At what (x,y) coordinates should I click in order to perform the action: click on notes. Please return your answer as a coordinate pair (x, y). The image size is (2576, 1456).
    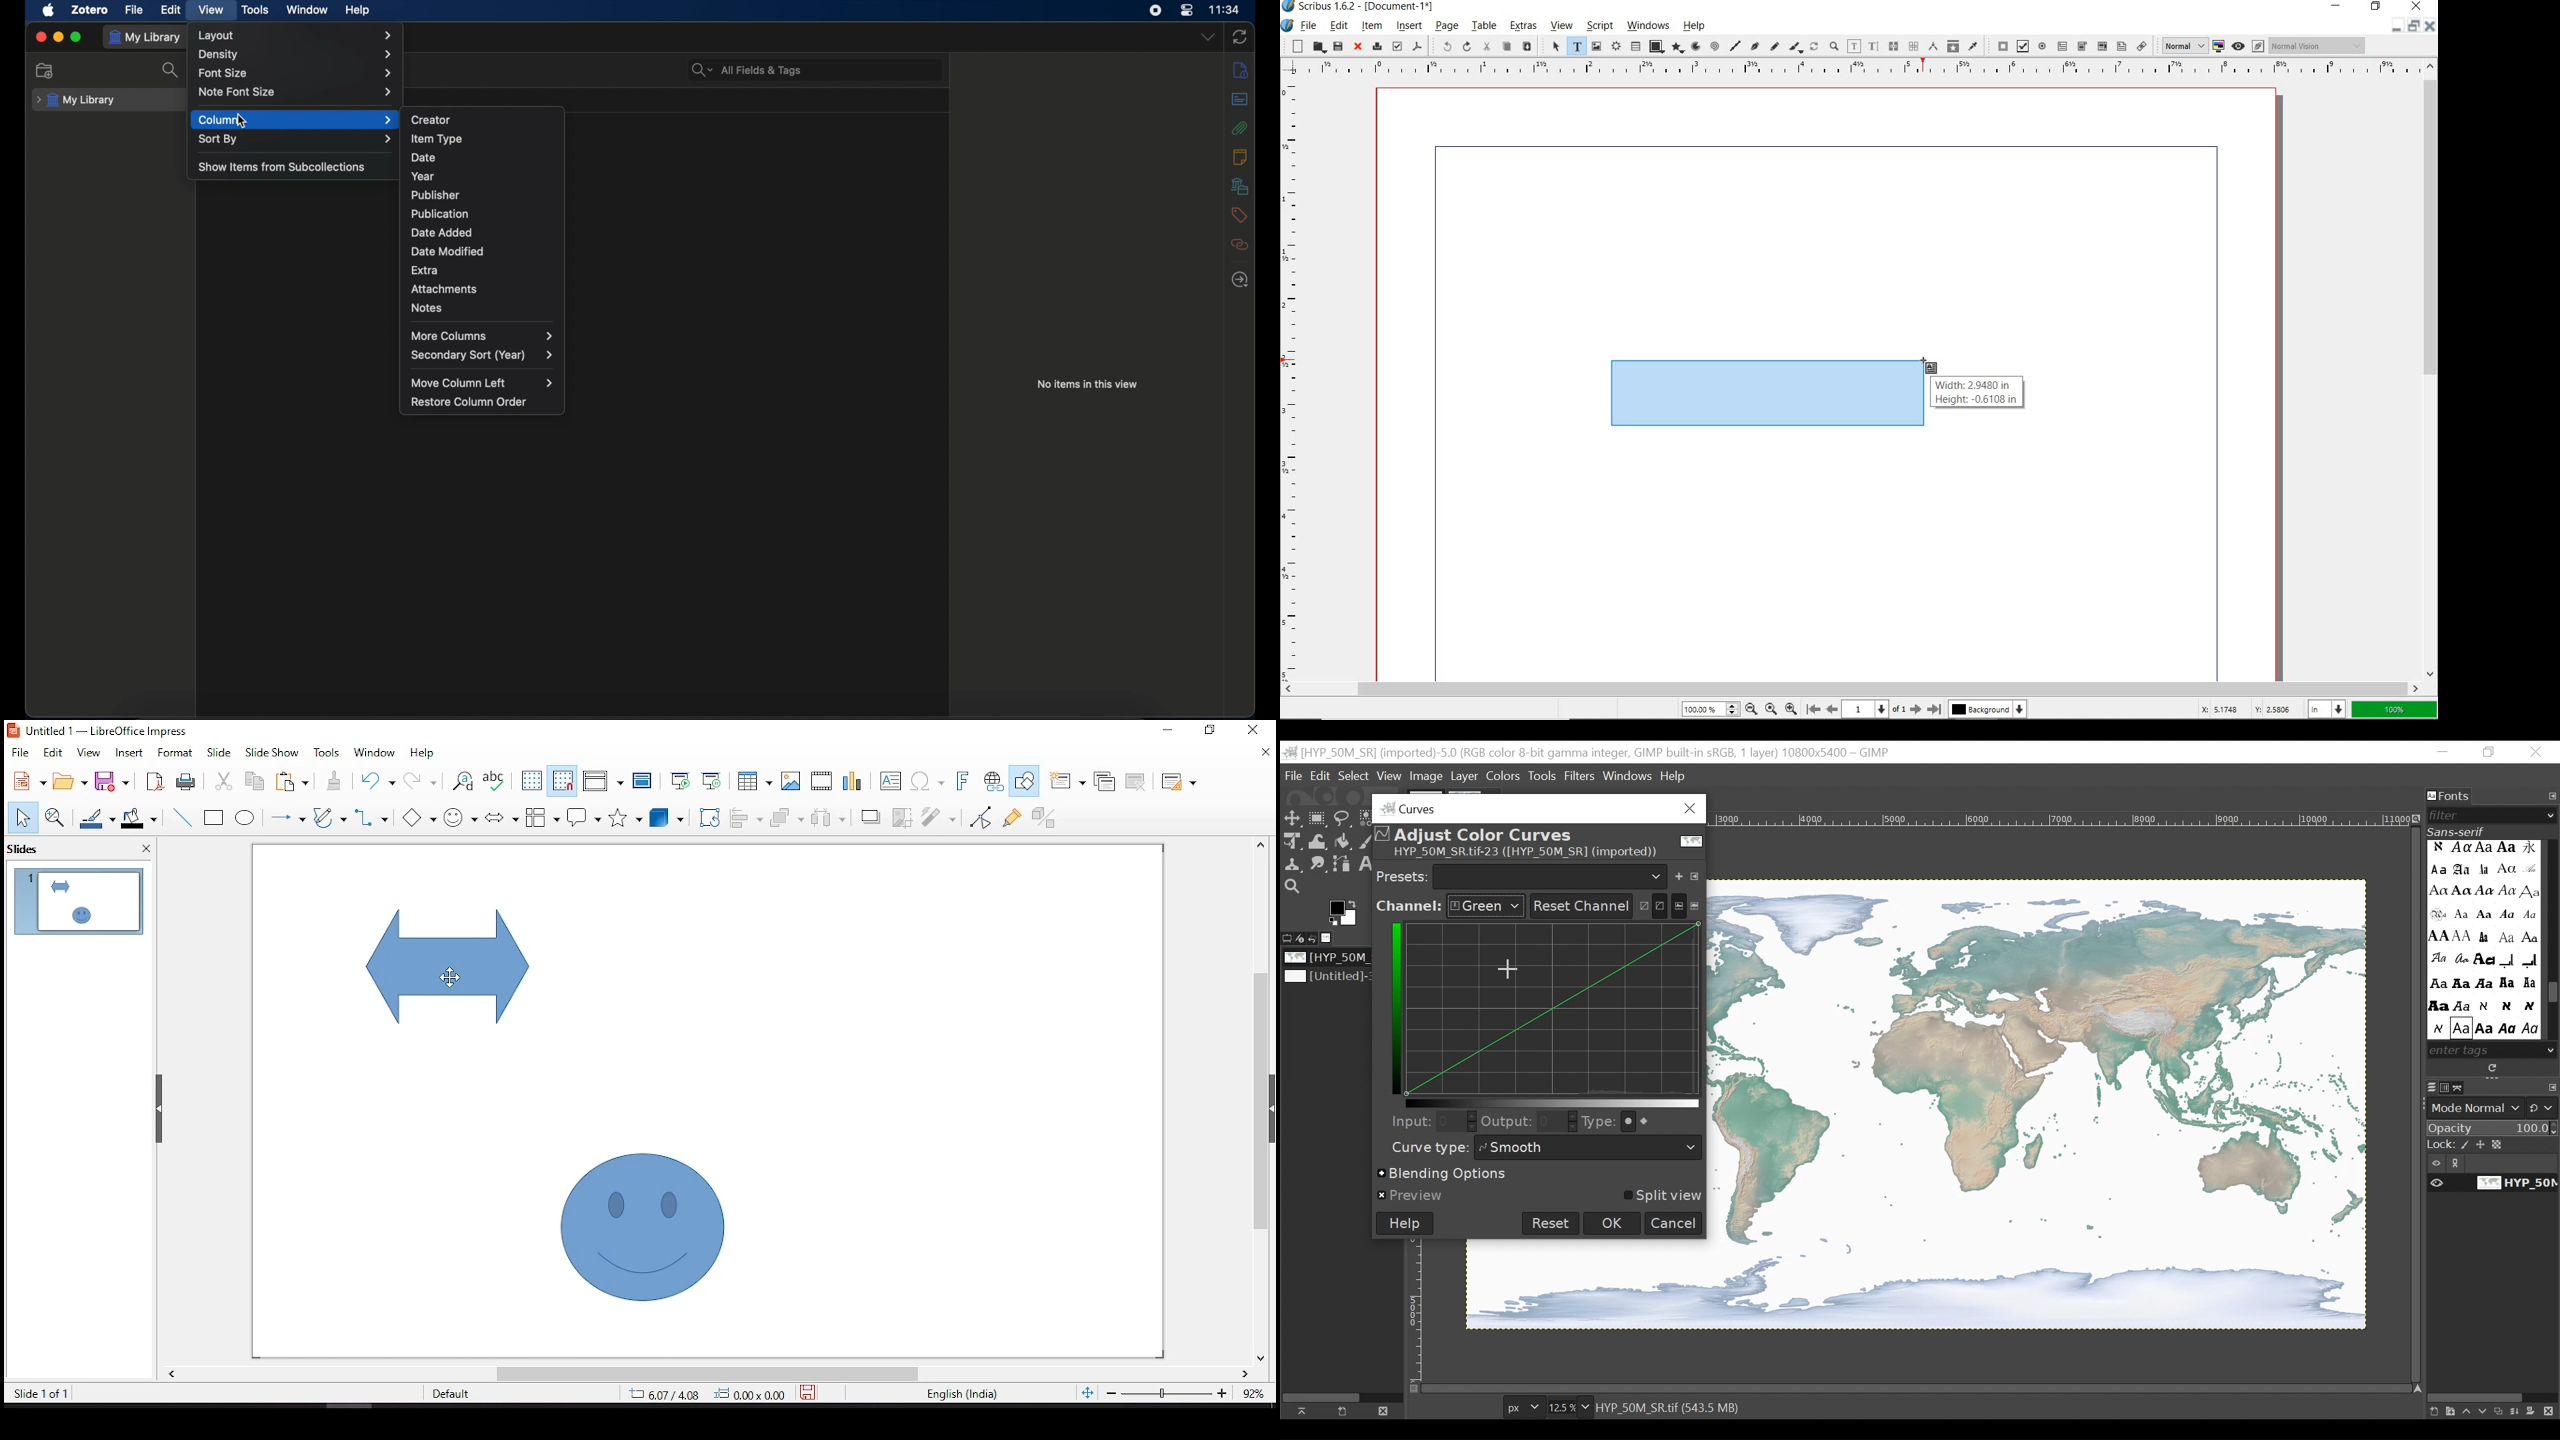
    Looking at the image, I should click on (427, 308).